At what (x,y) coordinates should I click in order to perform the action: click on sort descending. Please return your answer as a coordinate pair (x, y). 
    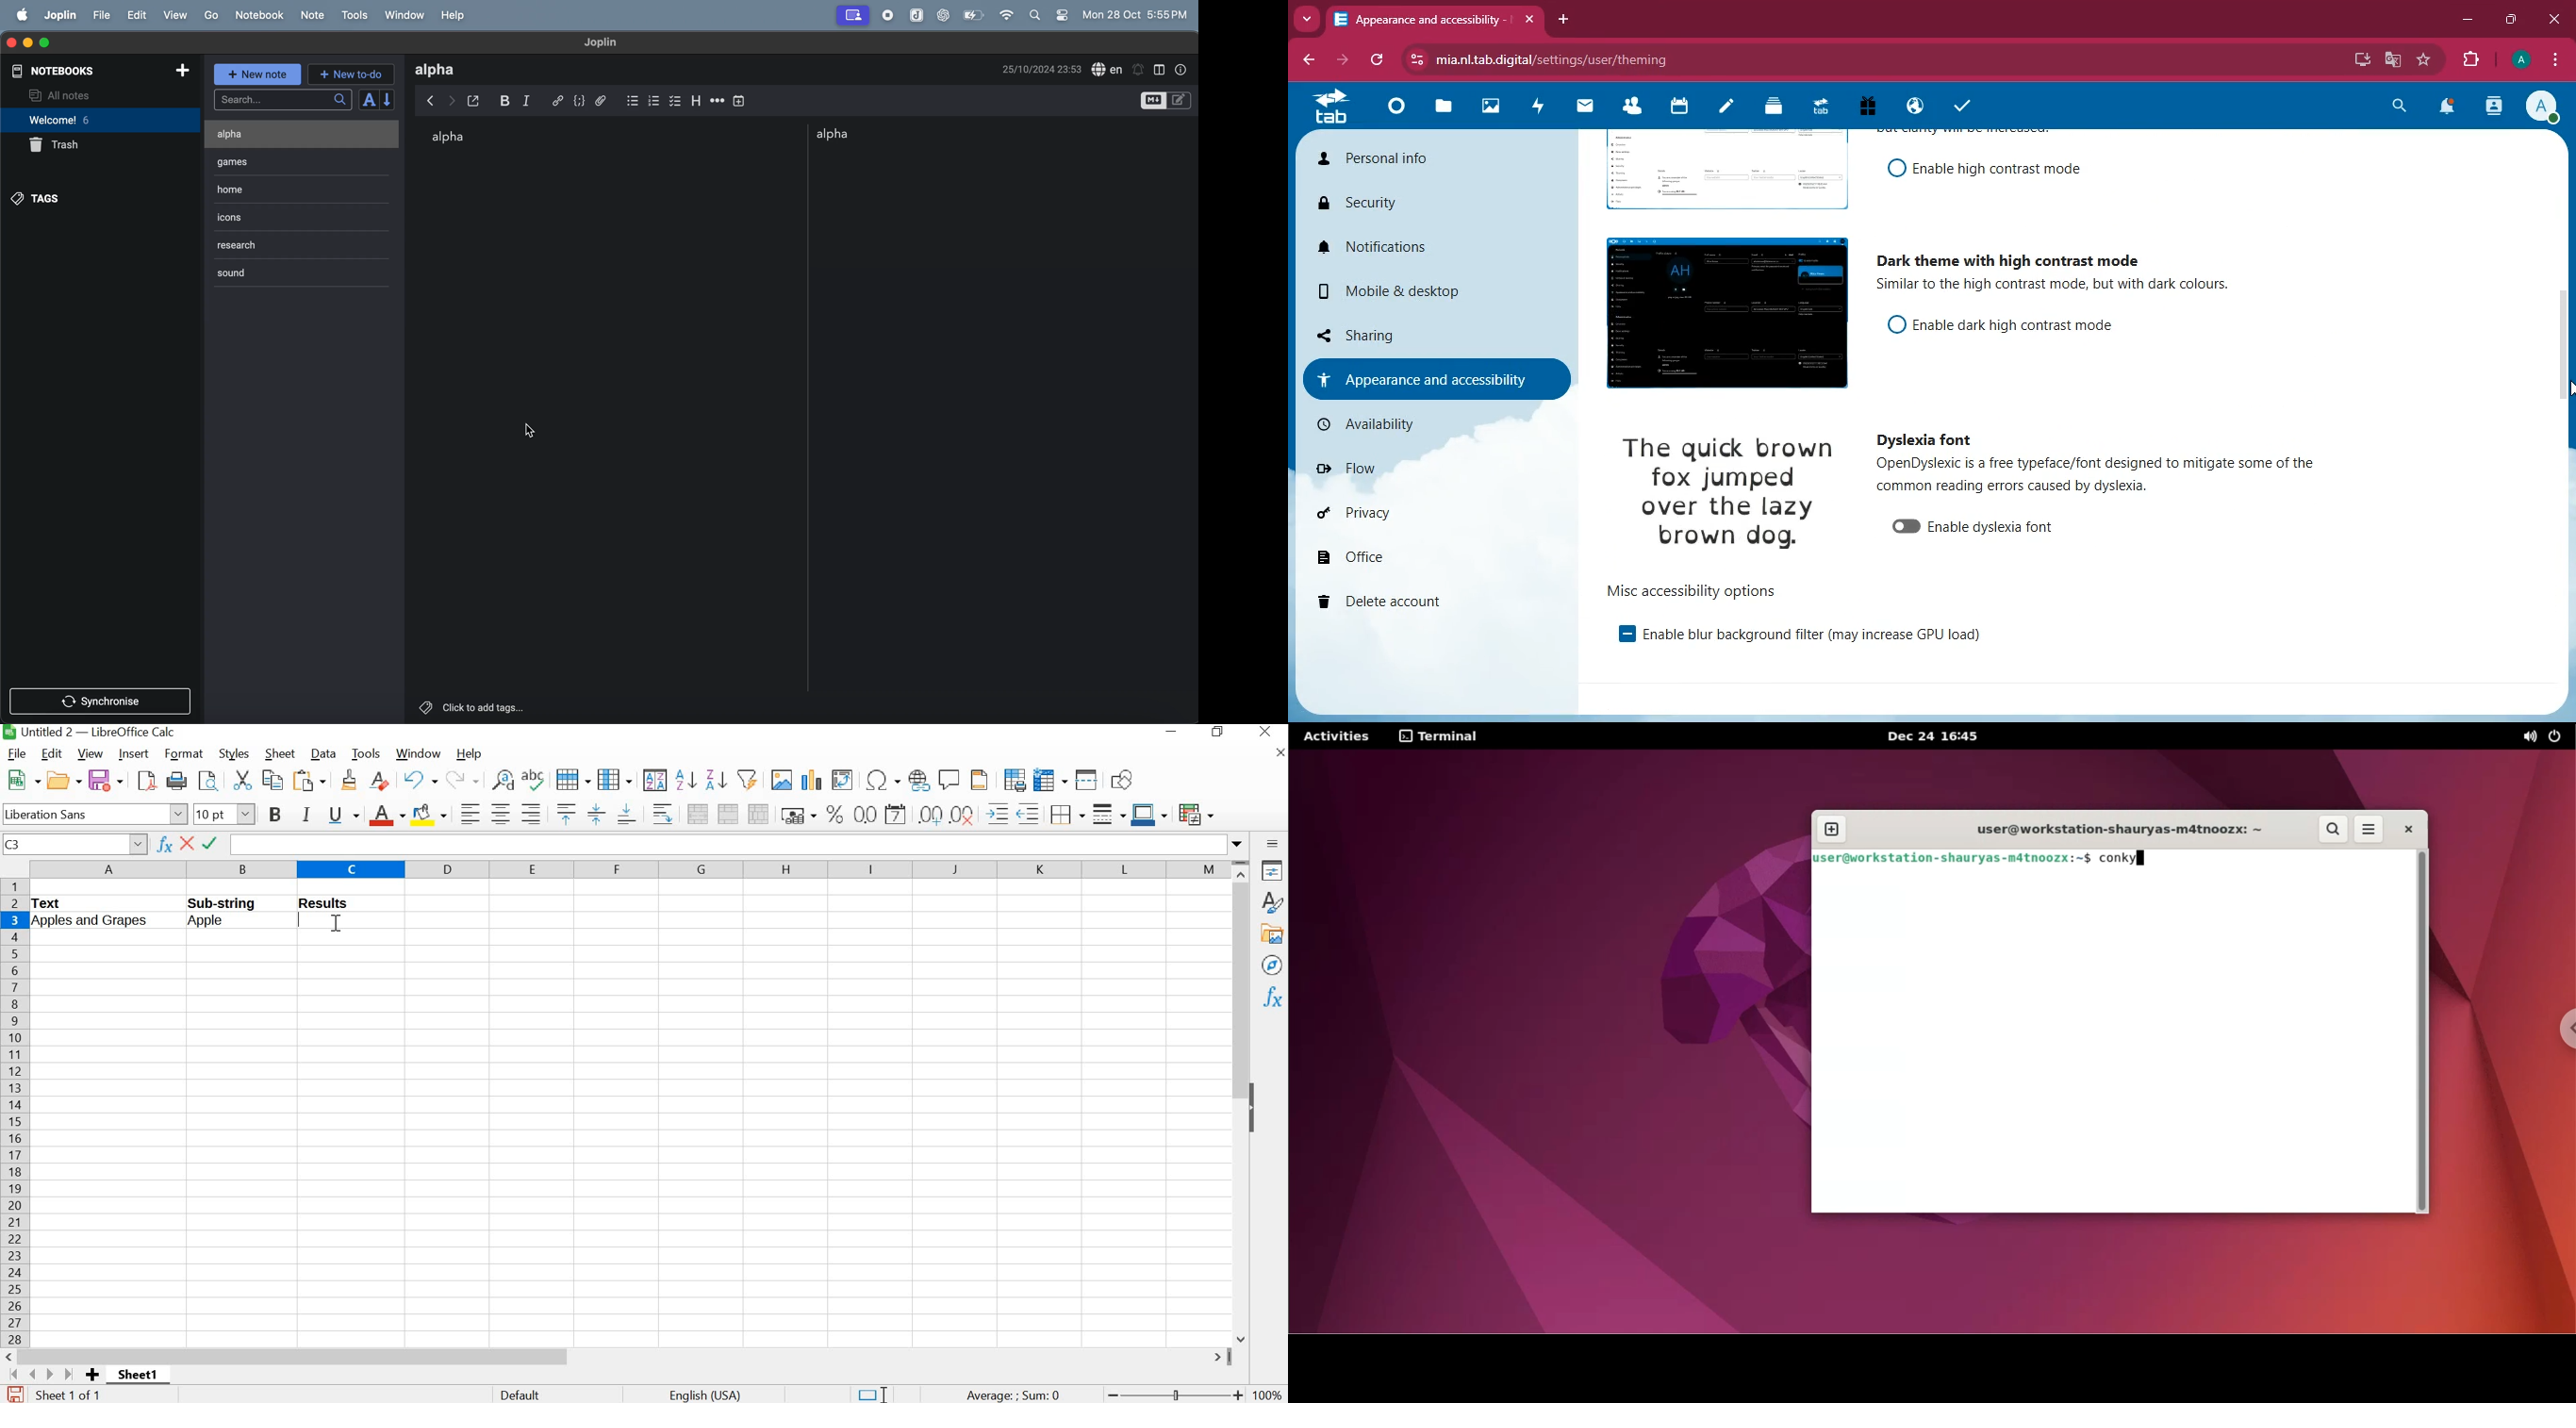
    Looking at the image, I should click on (715, 779).